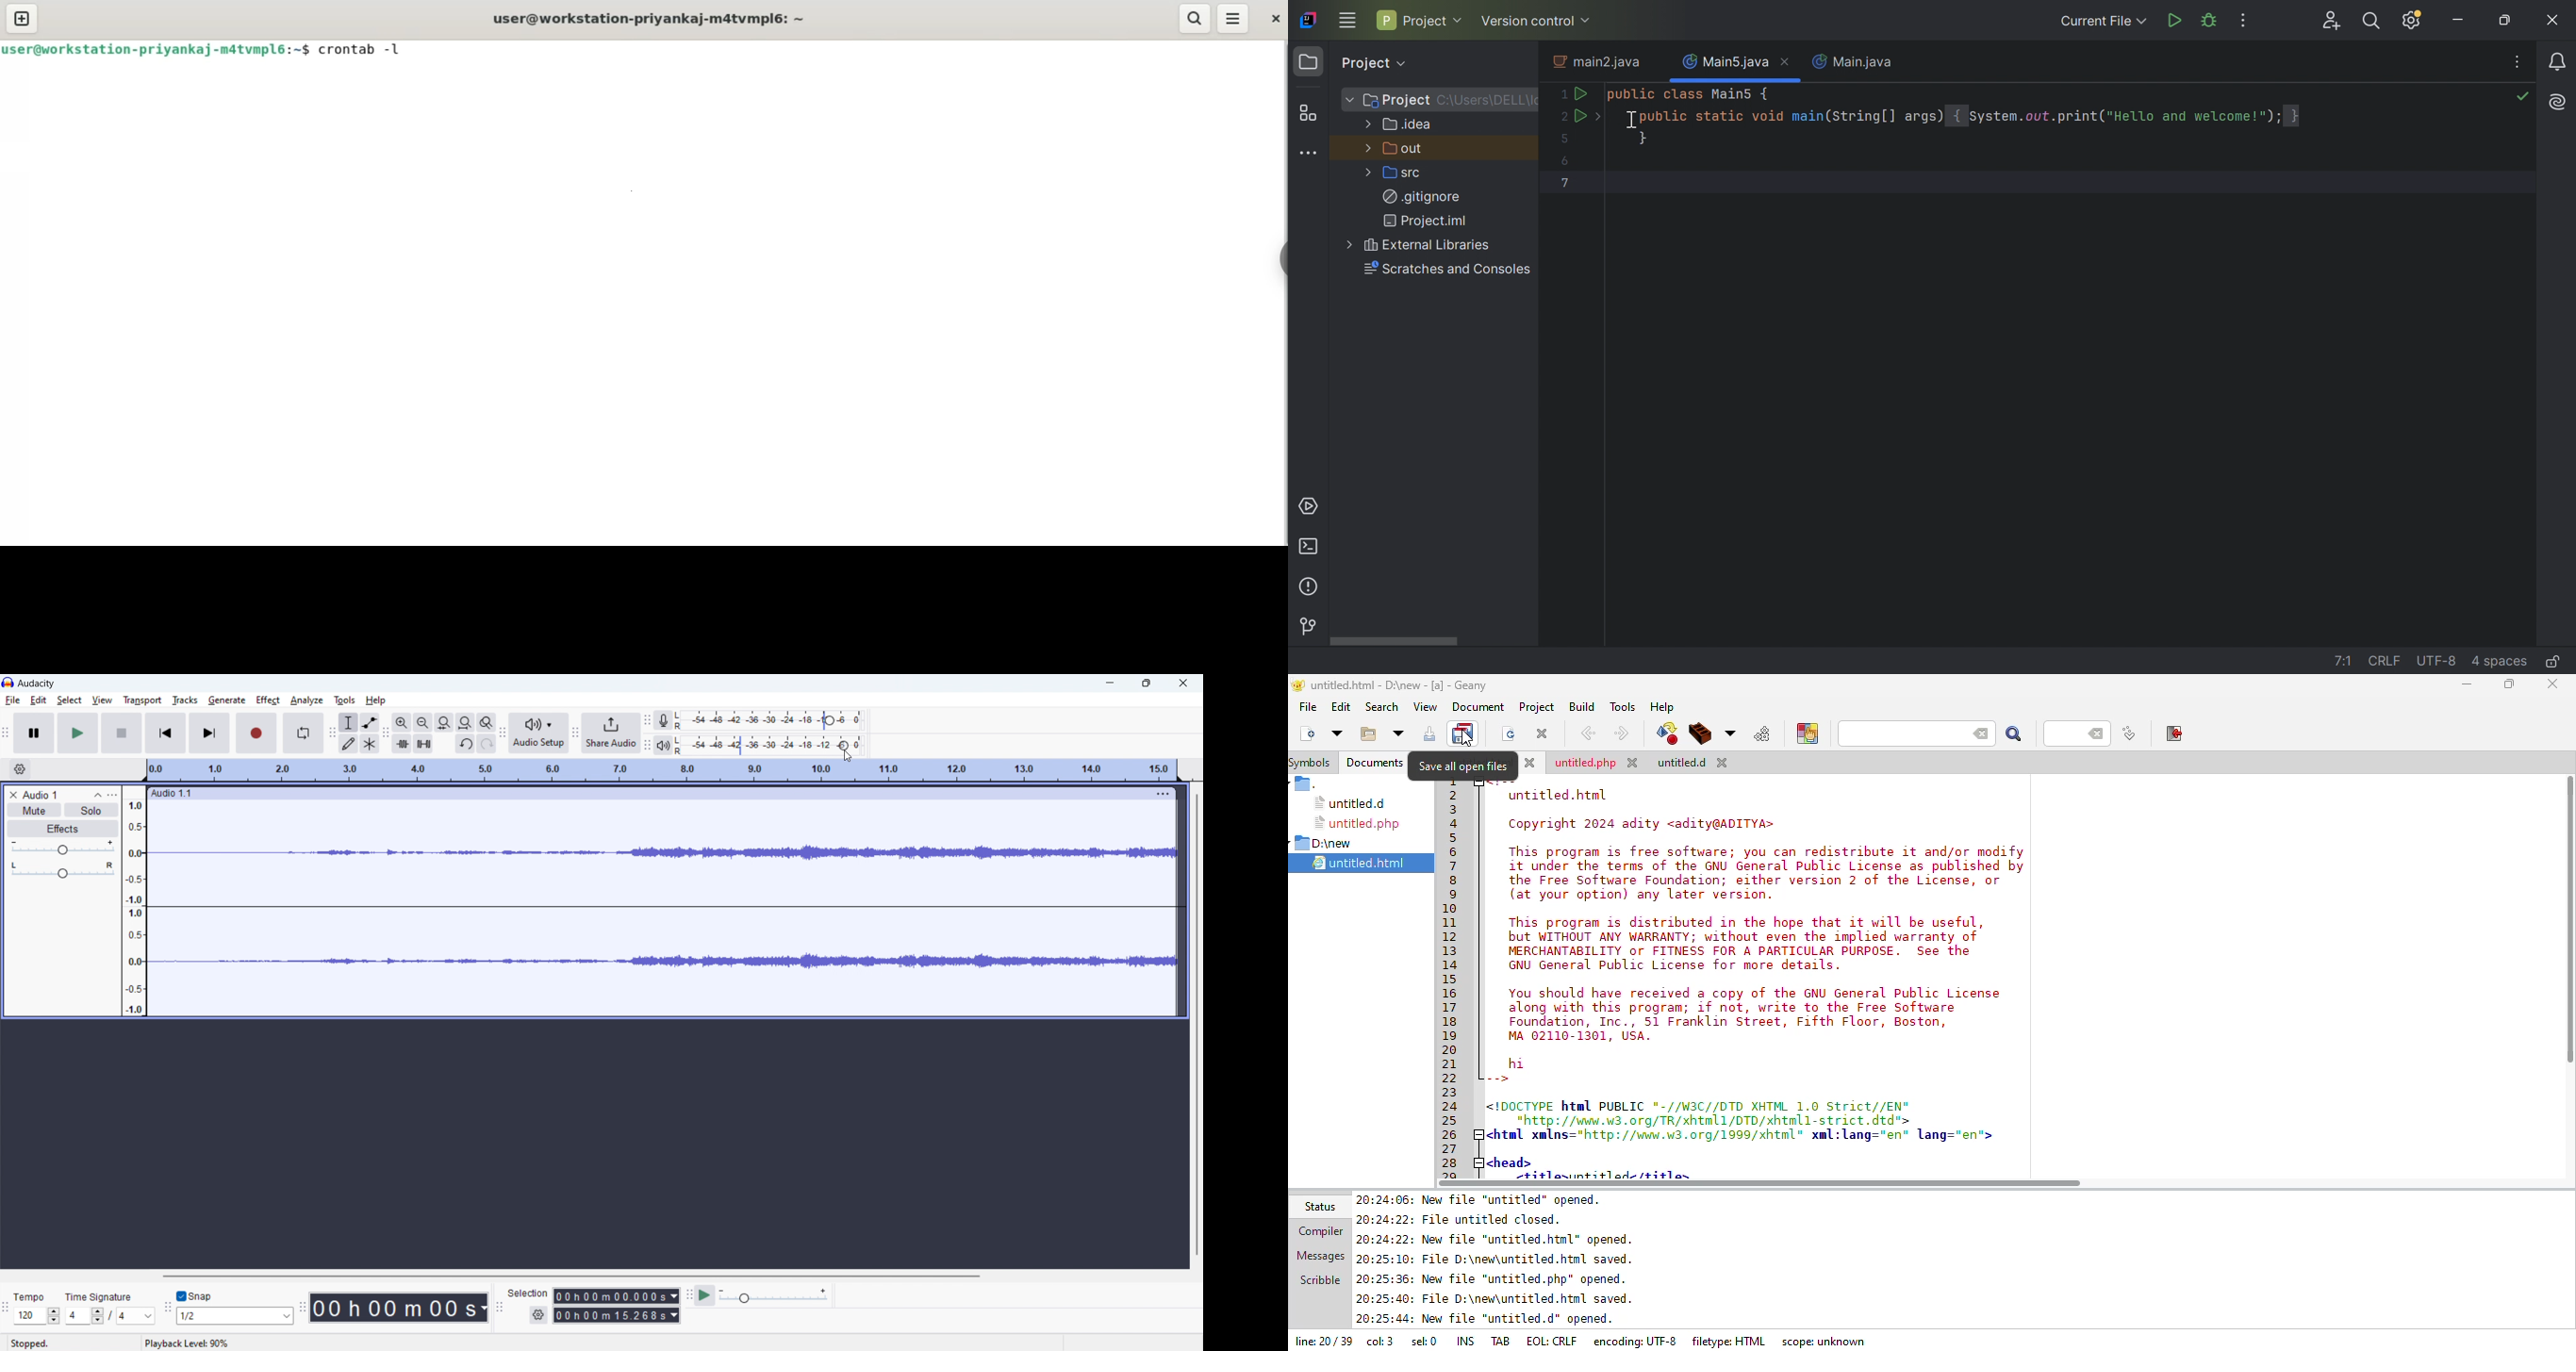 This screenshot has height=1372, width=2576. I want to click on Search everywhere, so click(2373, 21).